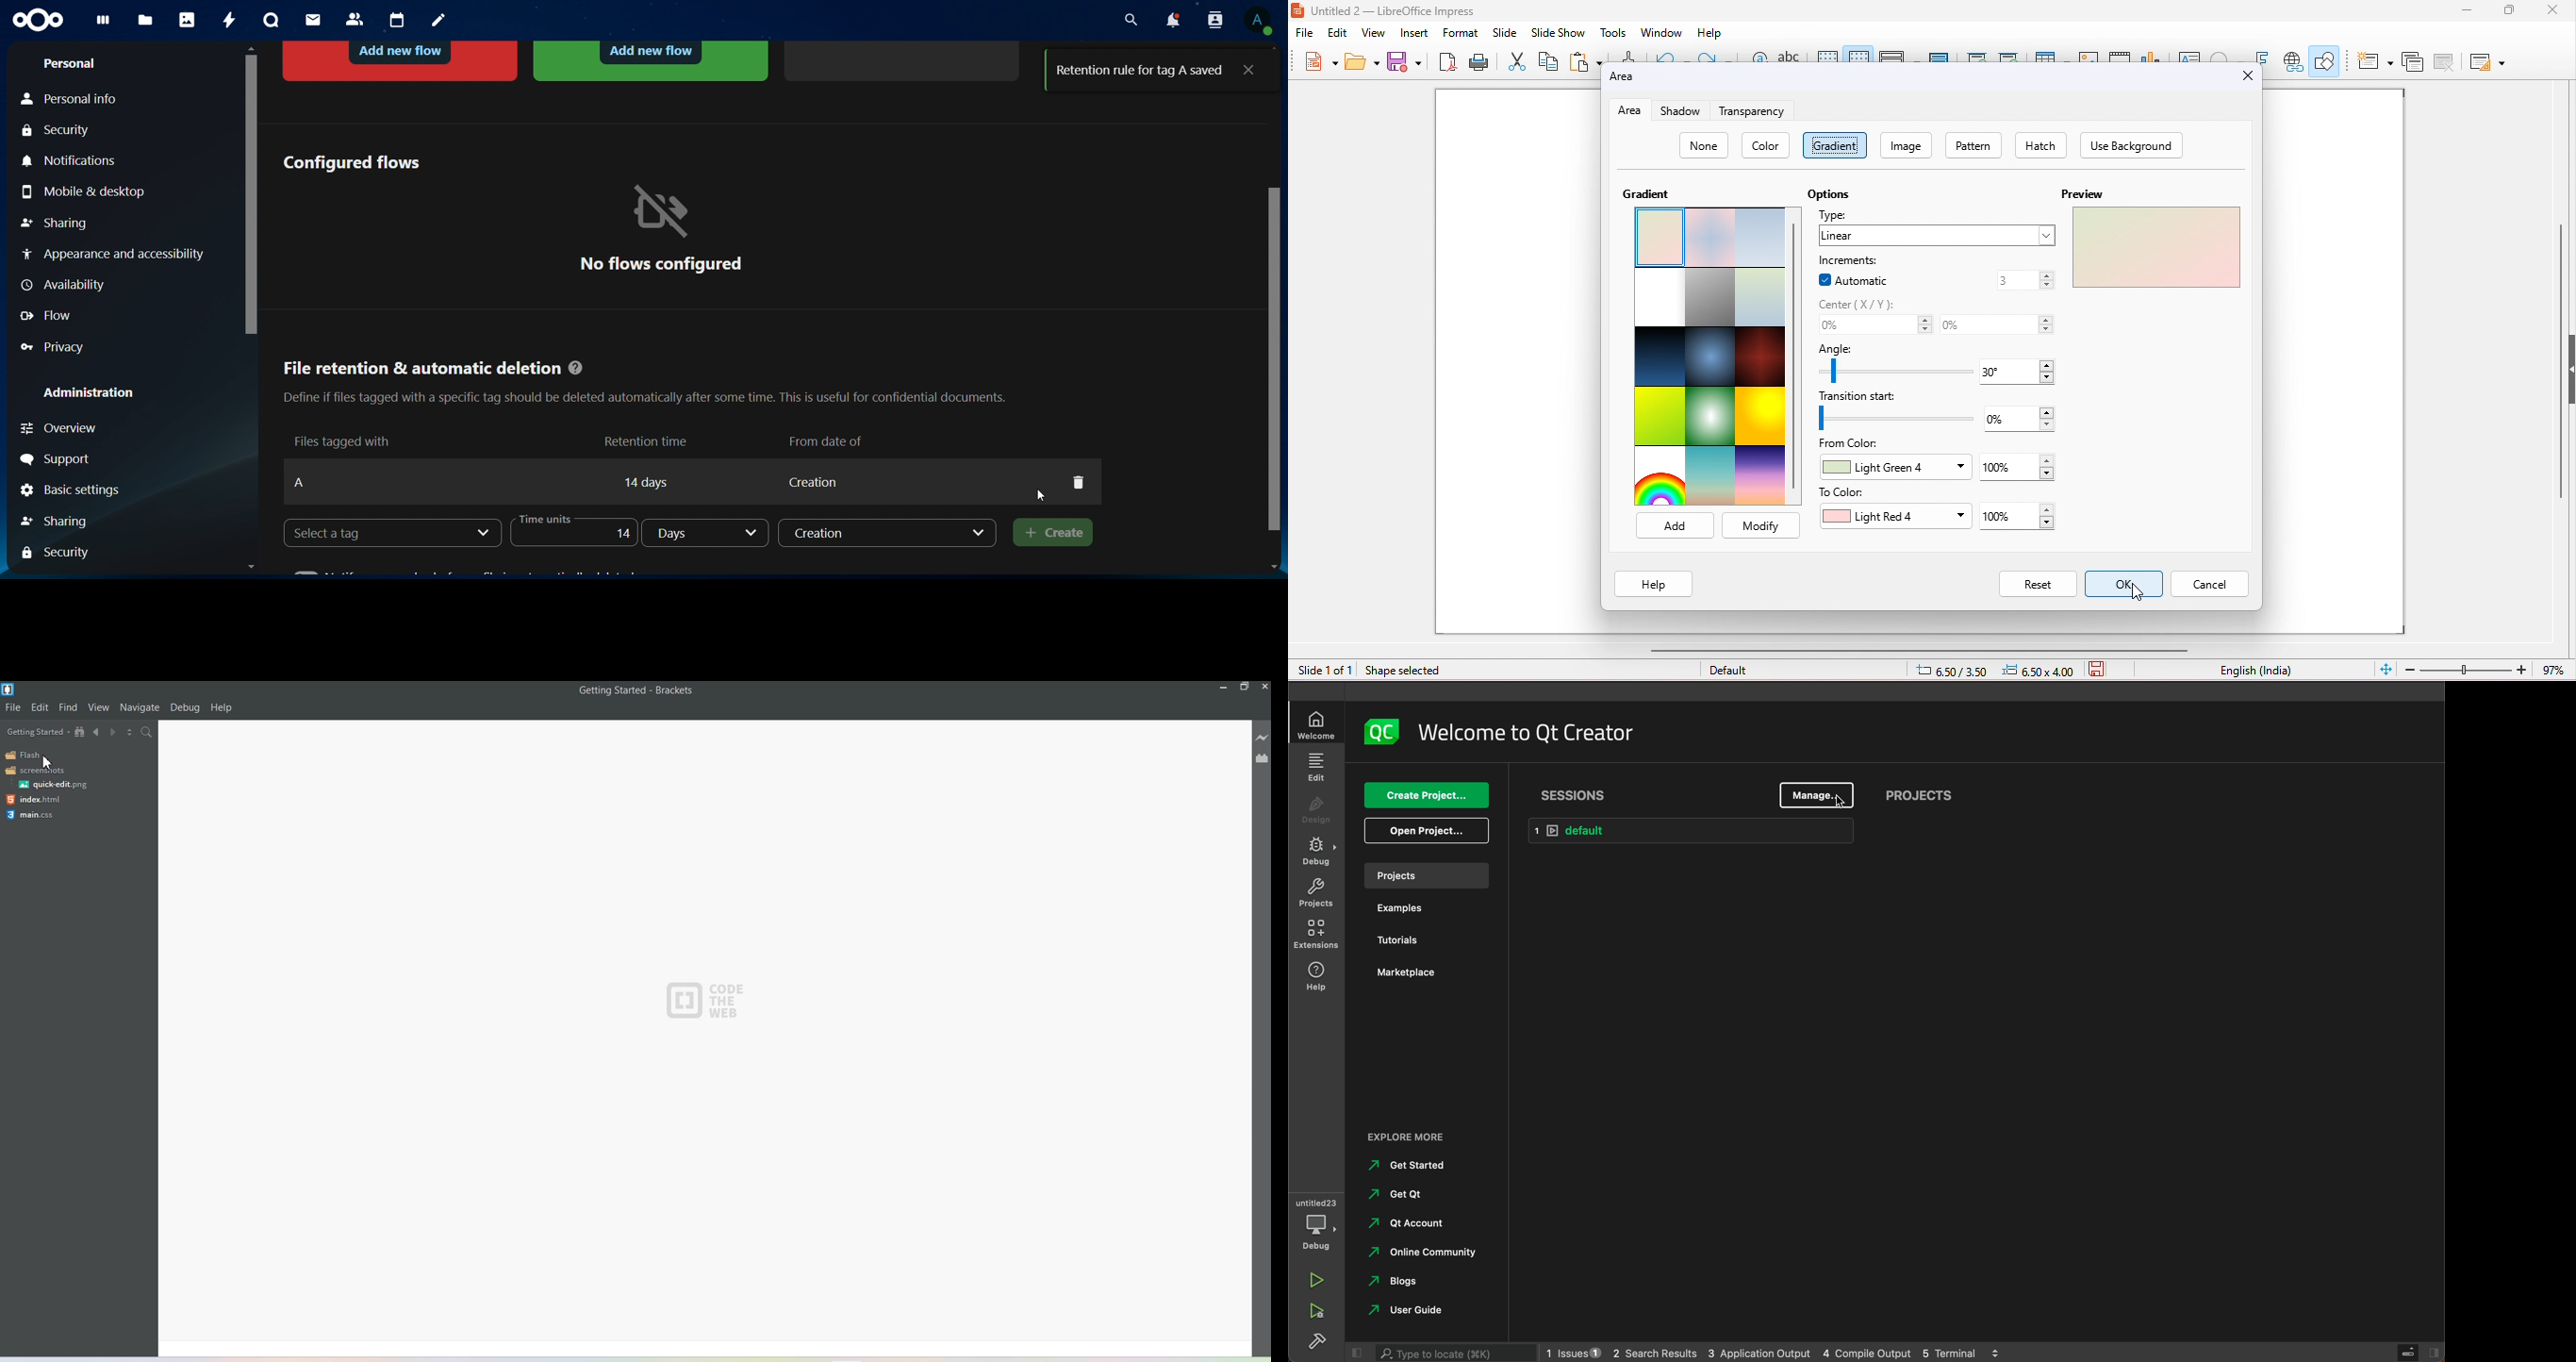 This screenshot has height=1372, width=2576. I want to click on Edit, so click(40, 707).